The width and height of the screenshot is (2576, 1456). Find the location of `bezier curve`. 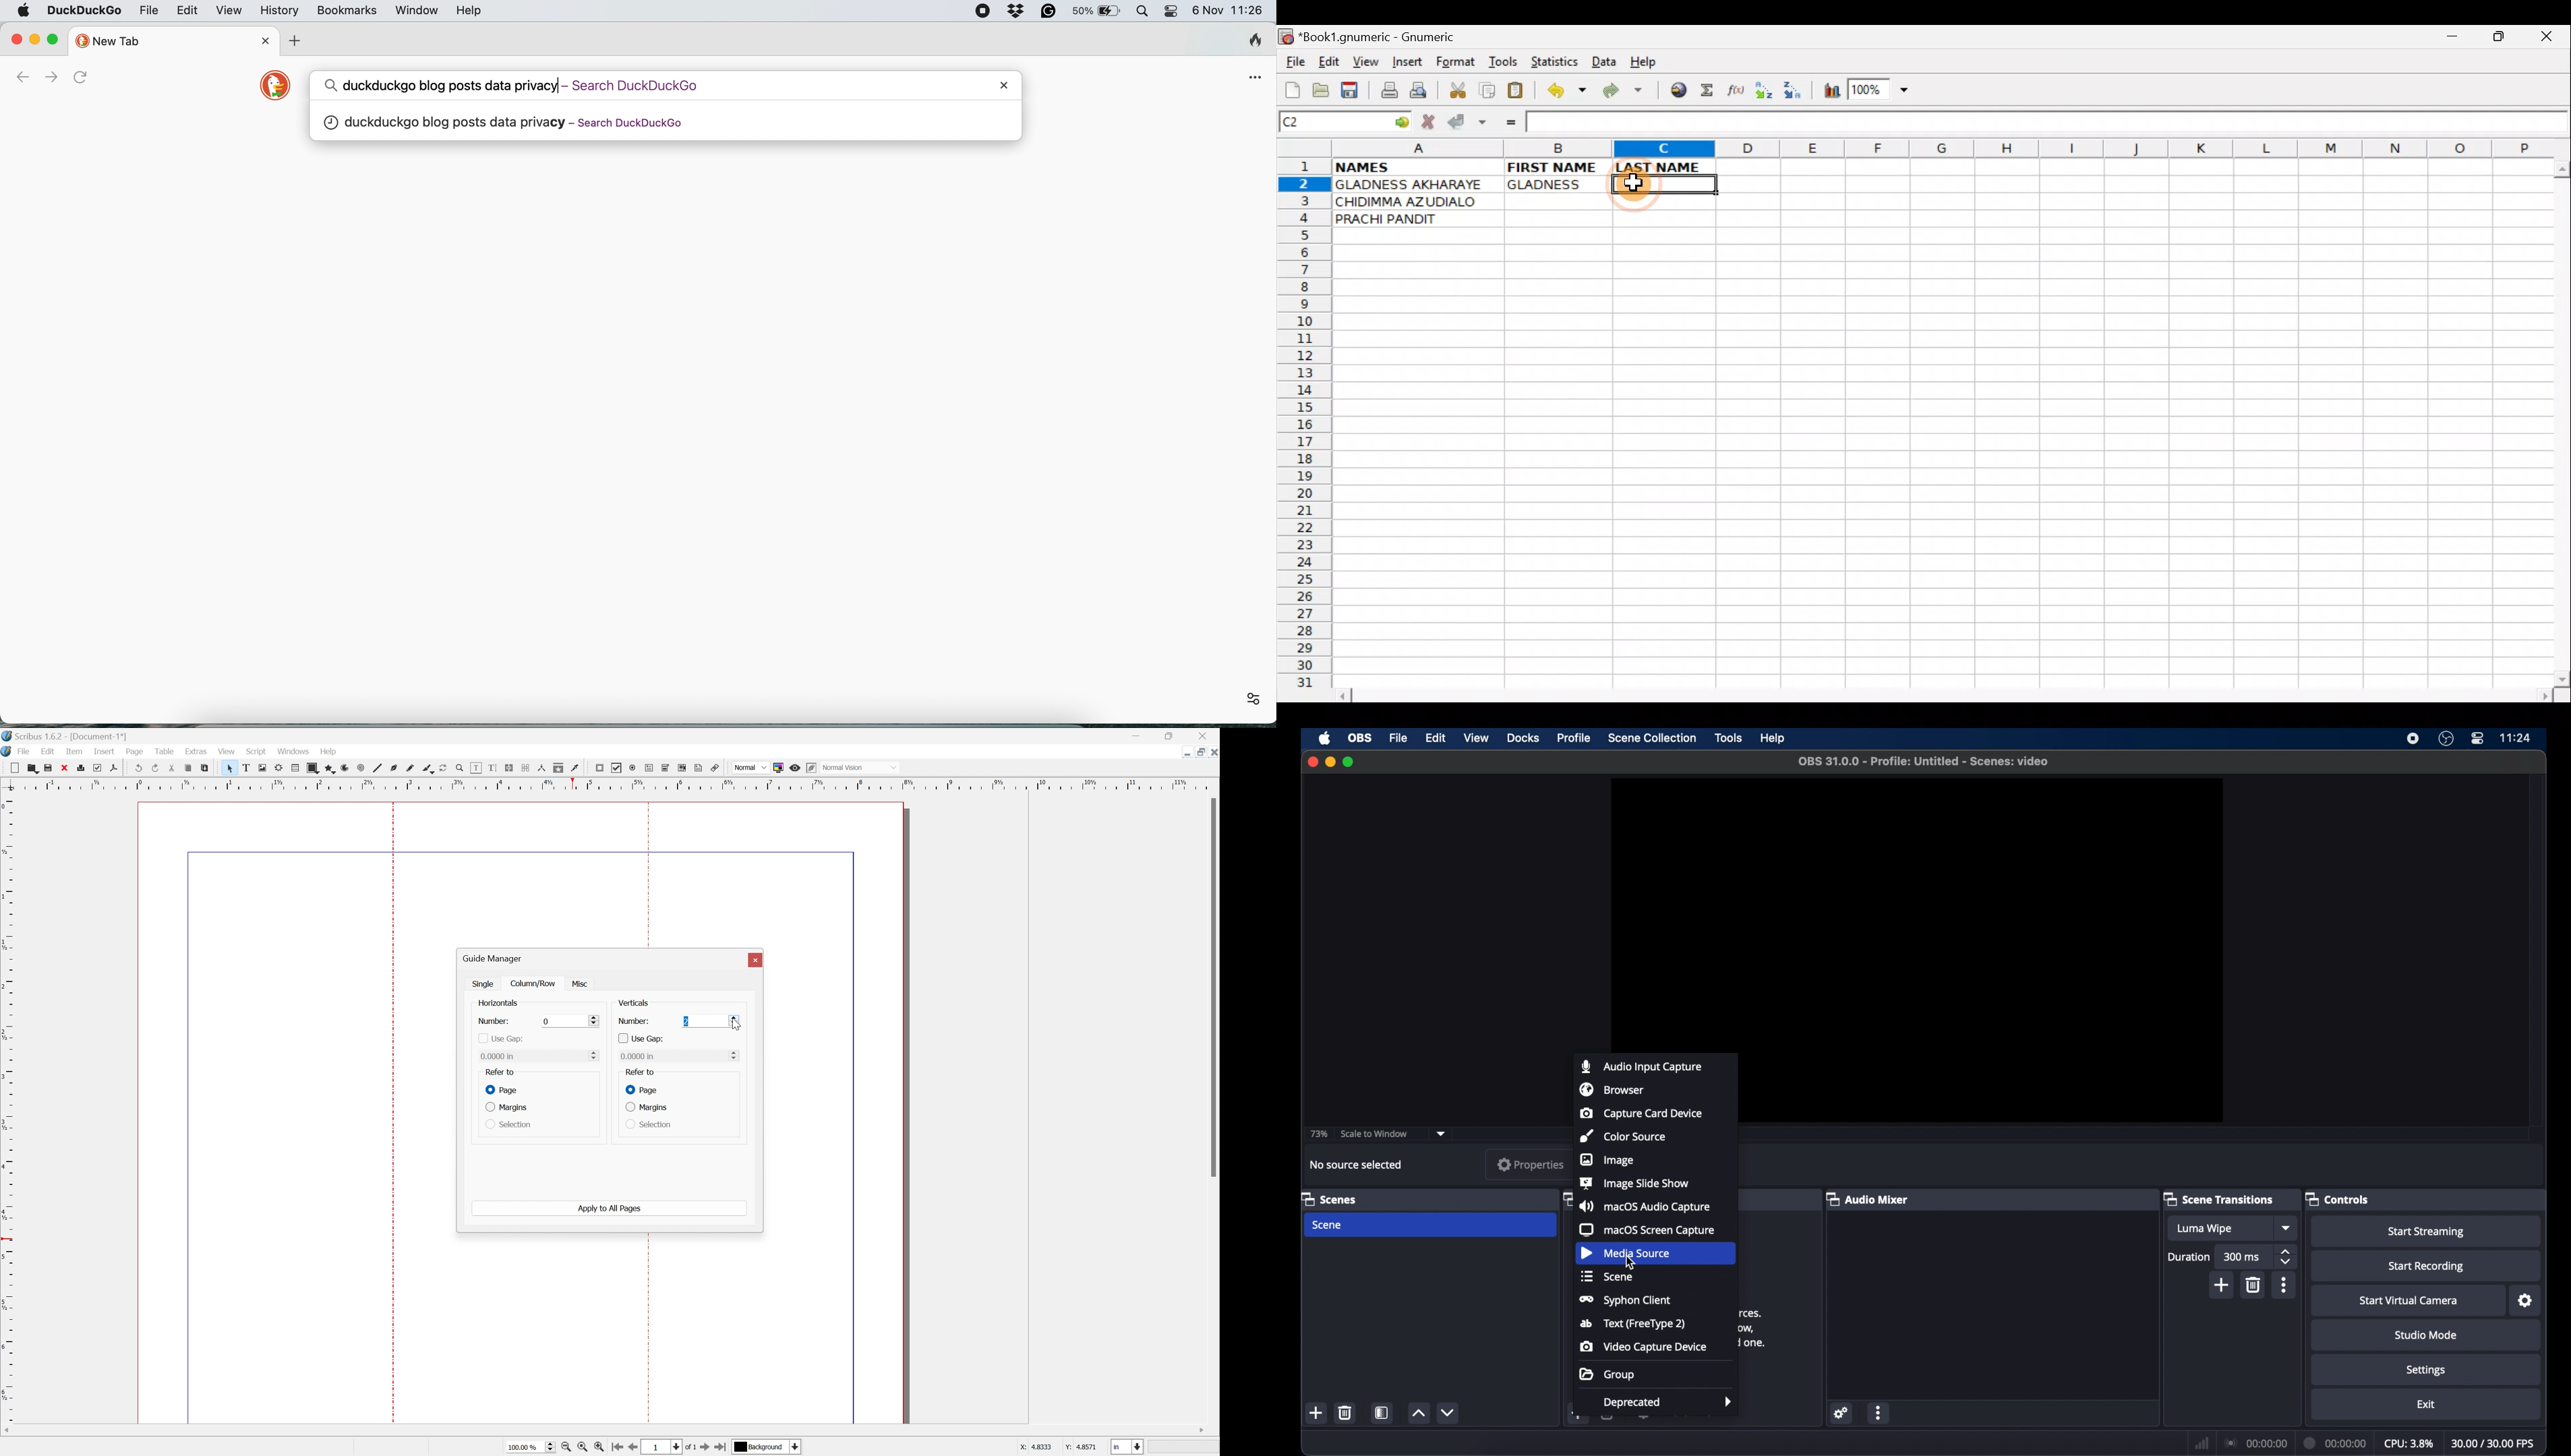

bezier curve is located at coordinates (394, 768).